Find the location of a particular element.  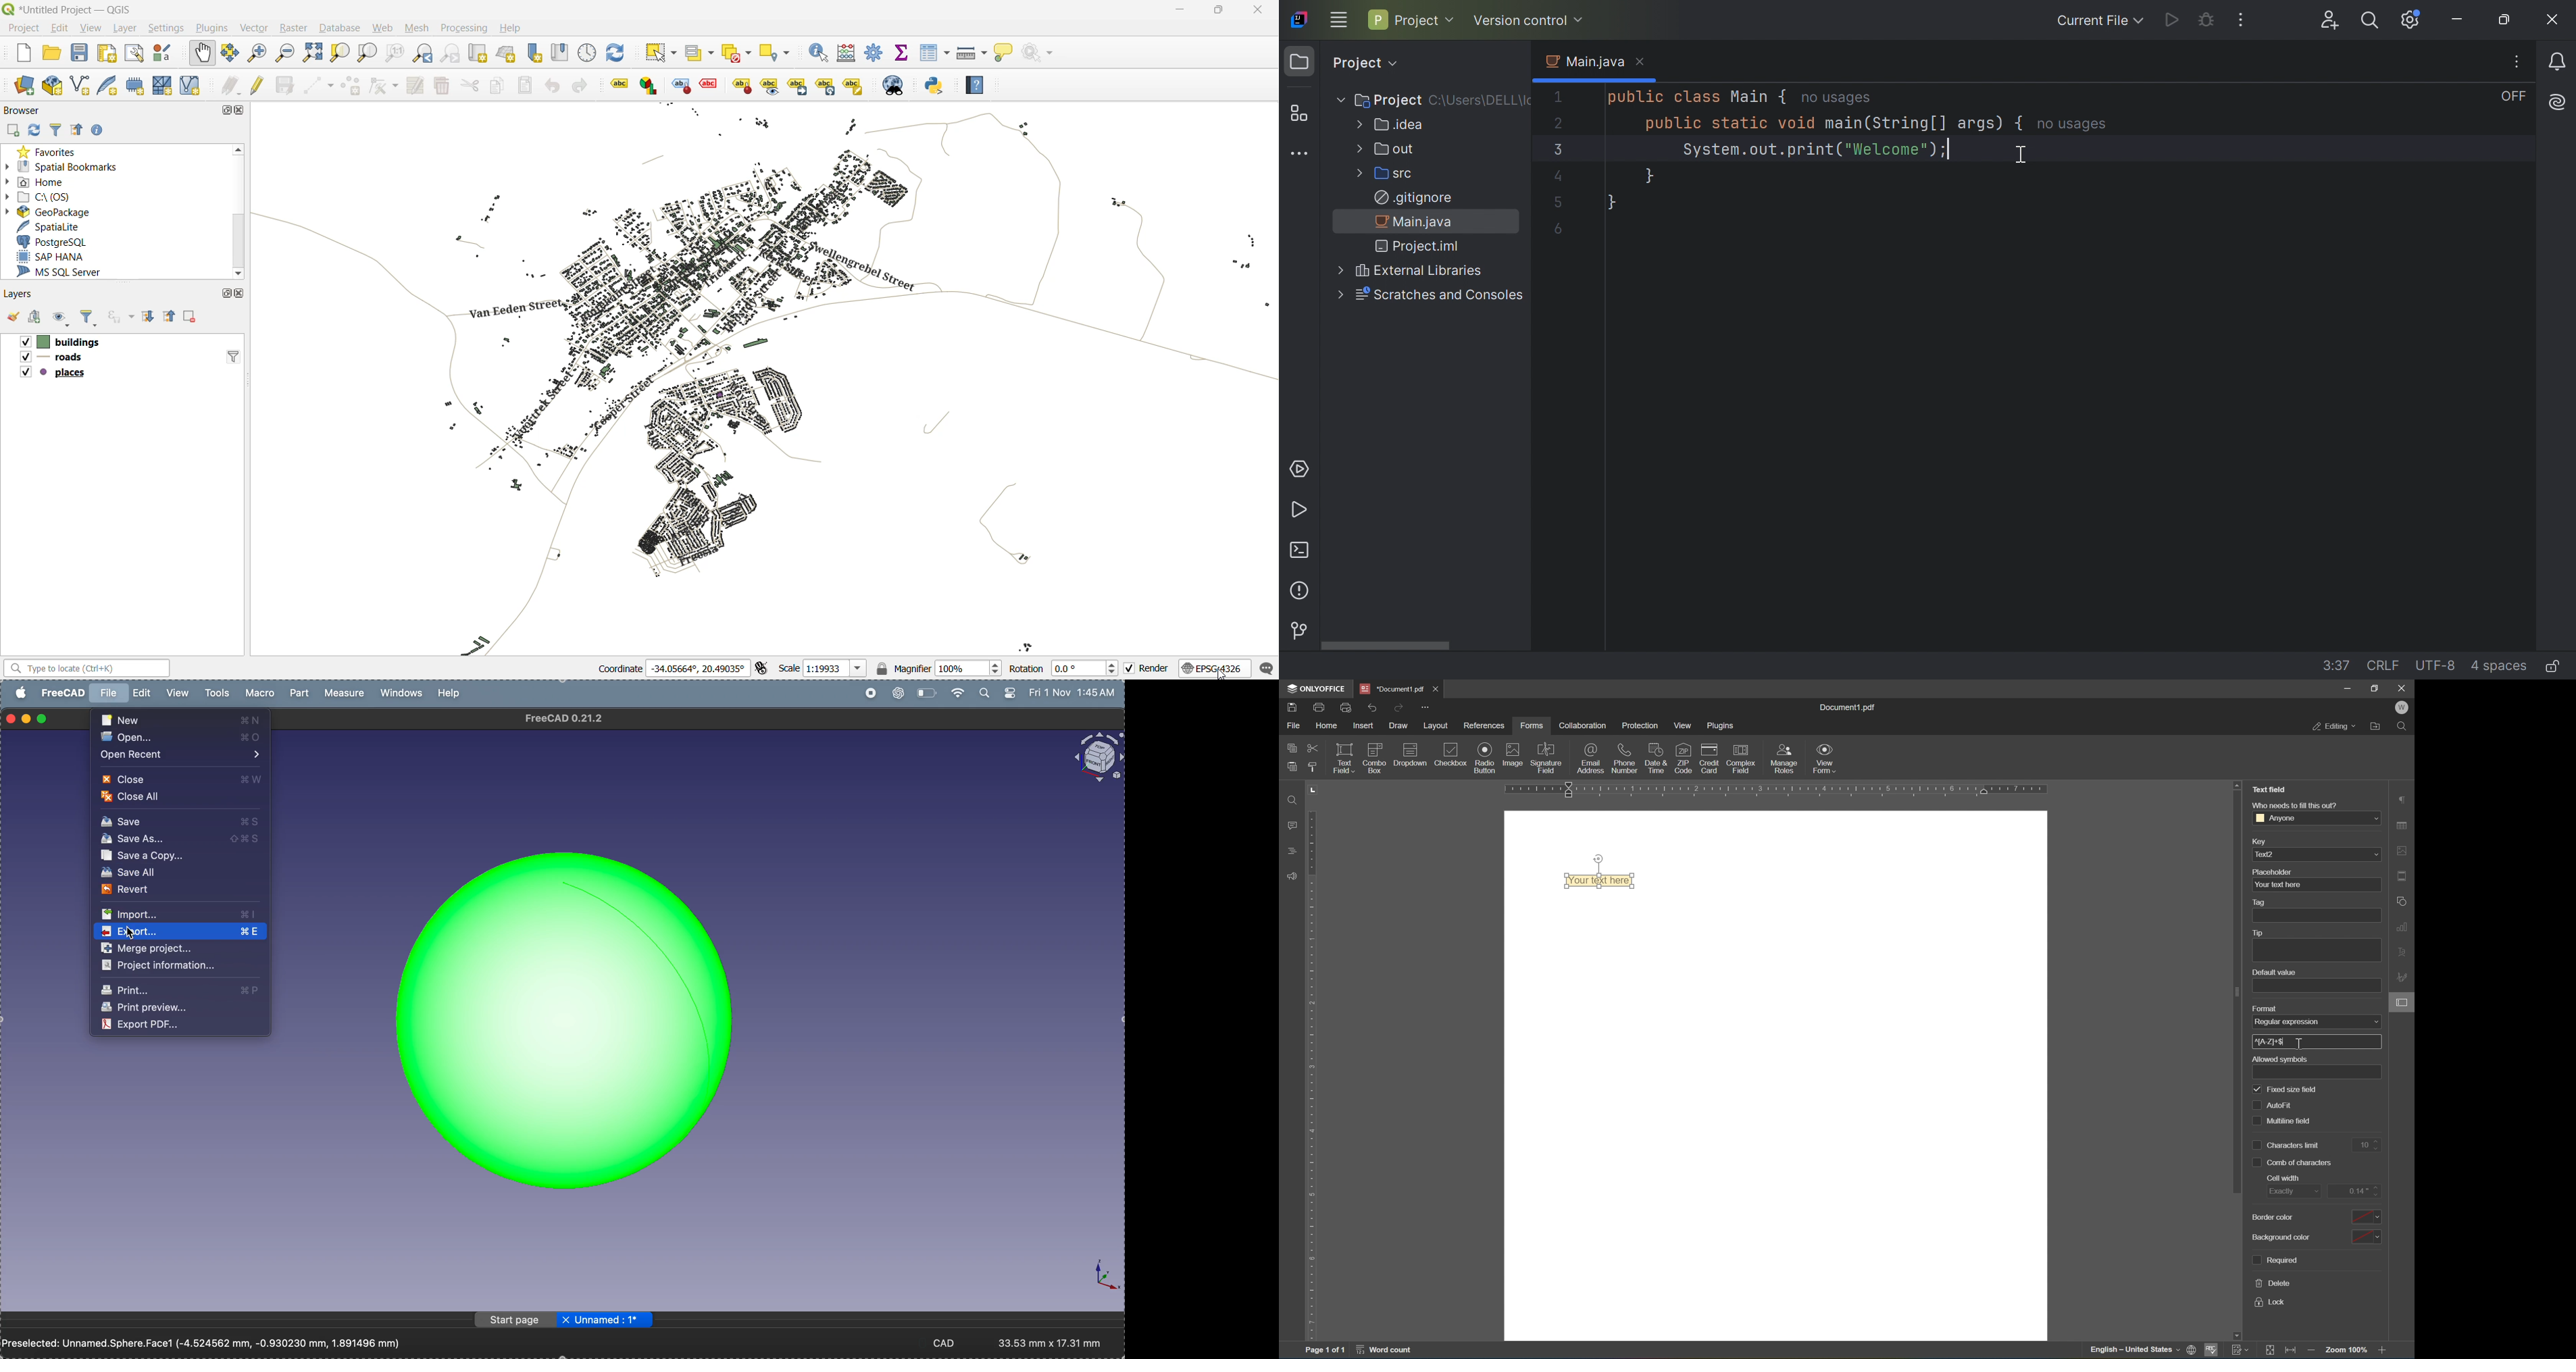

customize quick access toolbar is located at coordinates (1426, 705).